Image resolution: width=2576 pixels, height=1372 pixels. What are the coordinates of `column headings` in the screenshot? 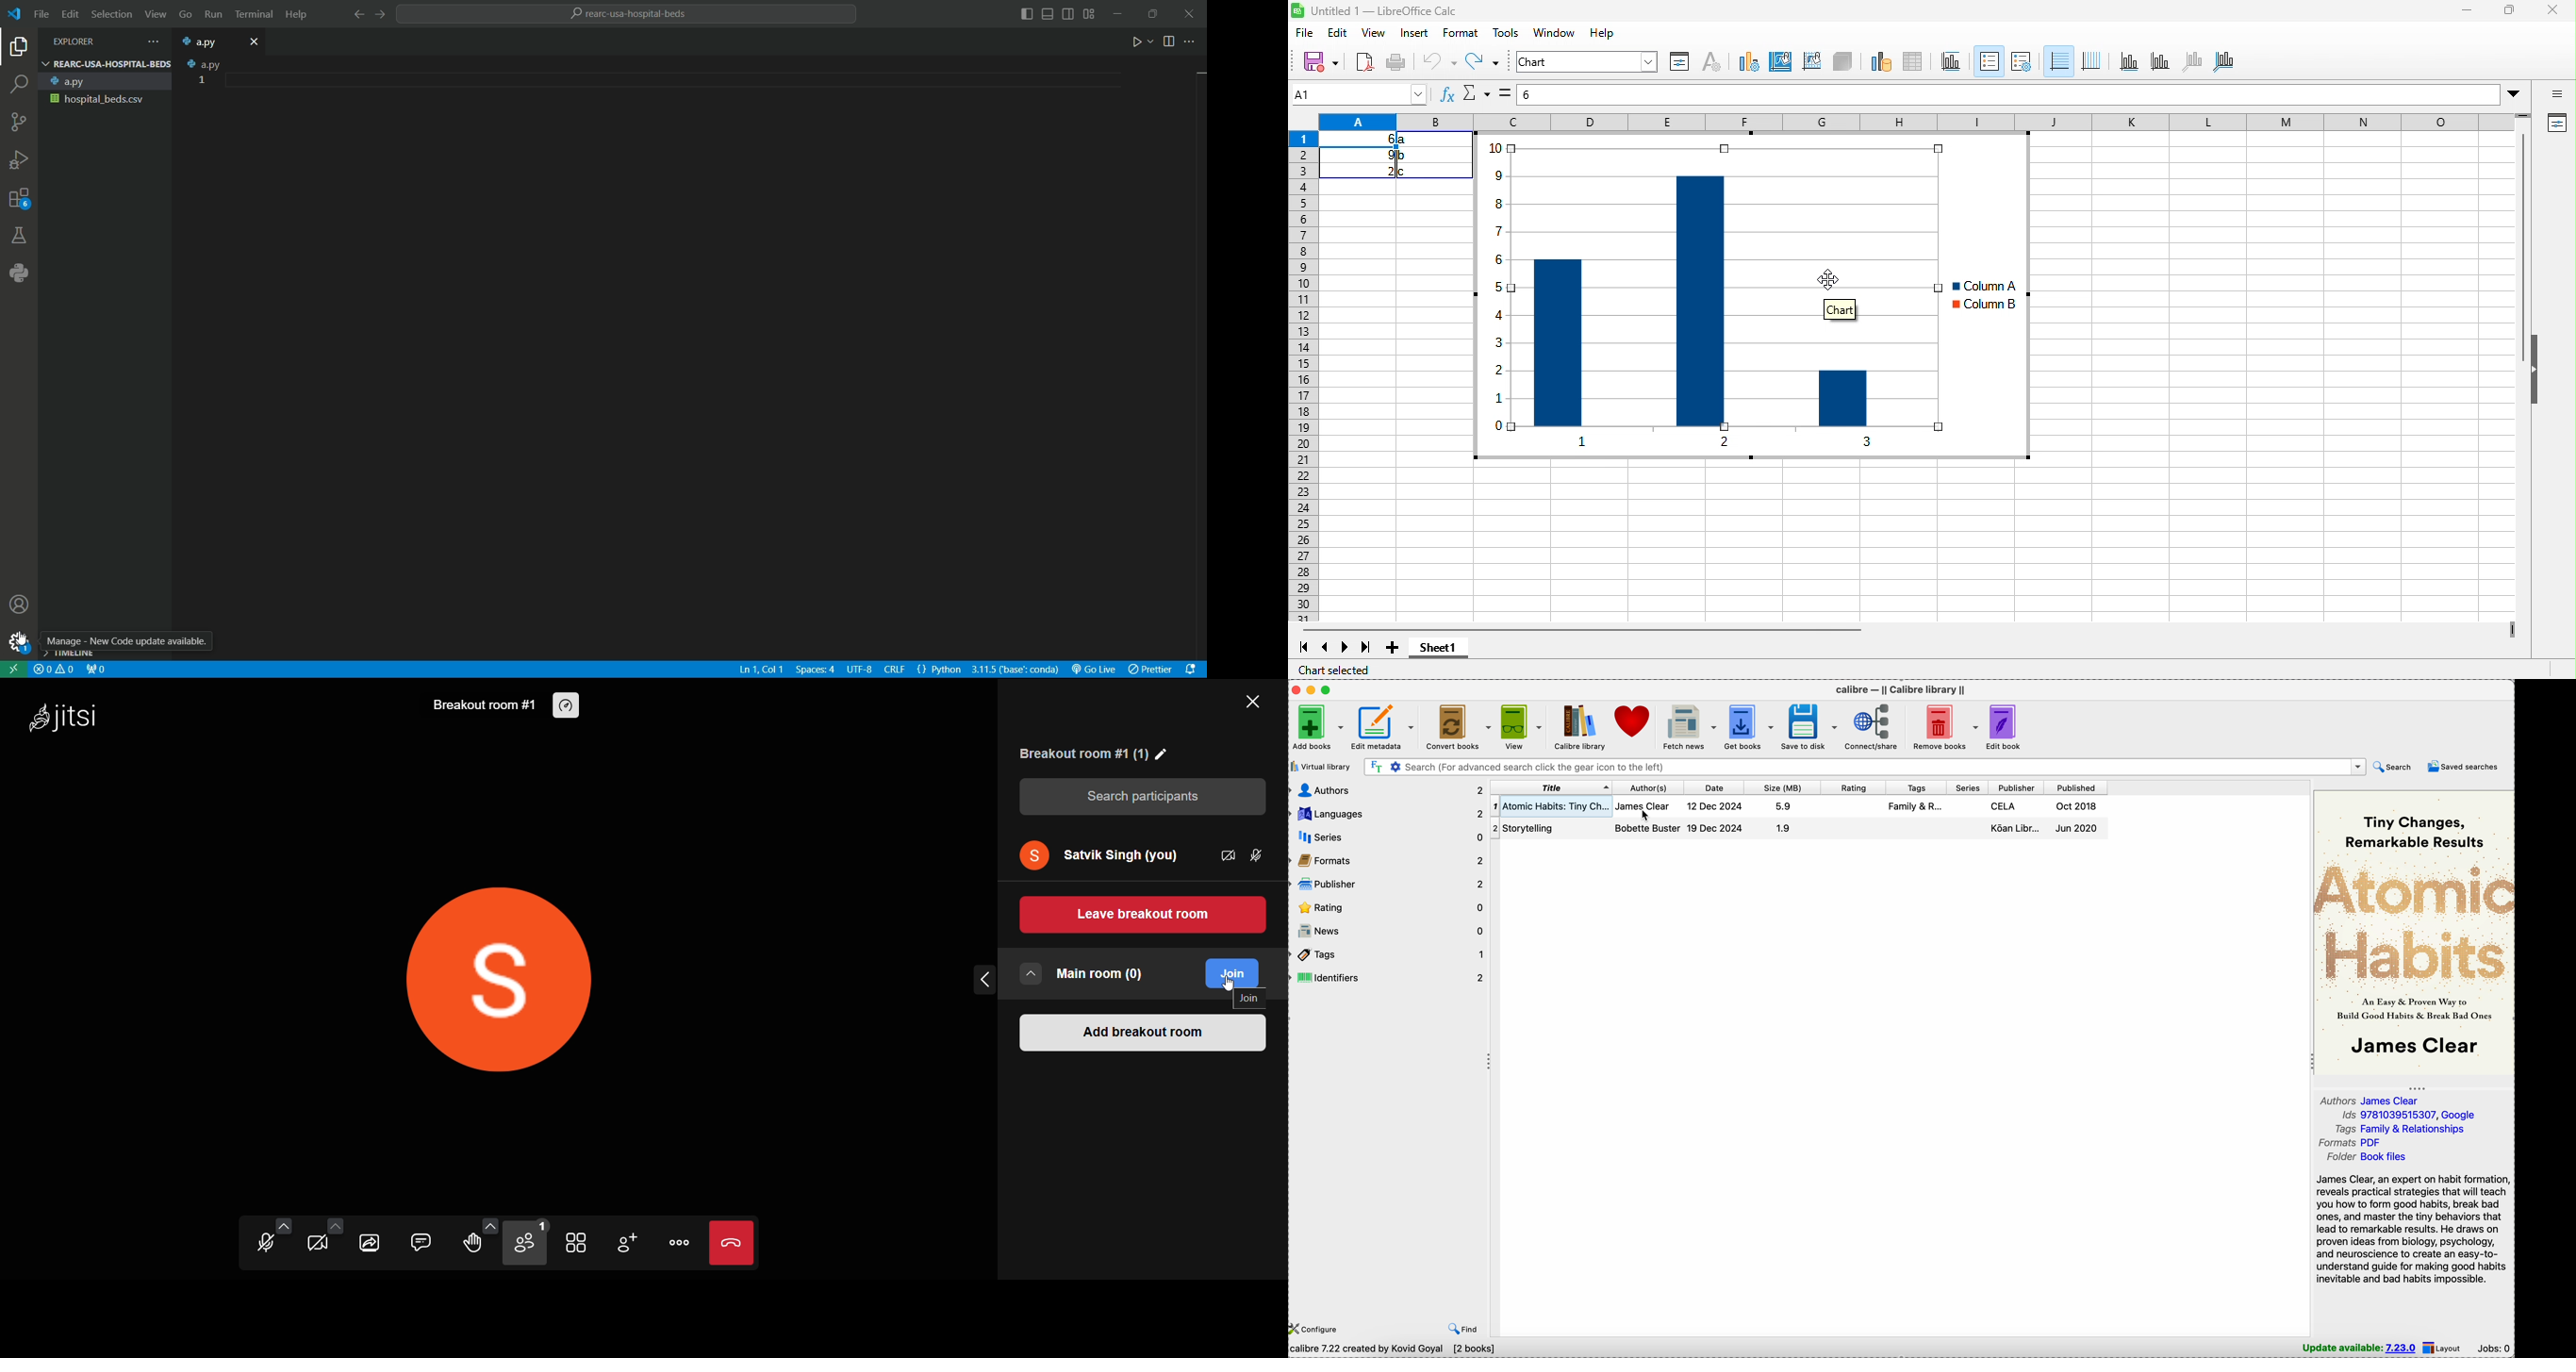 It's located at (1924, 122).